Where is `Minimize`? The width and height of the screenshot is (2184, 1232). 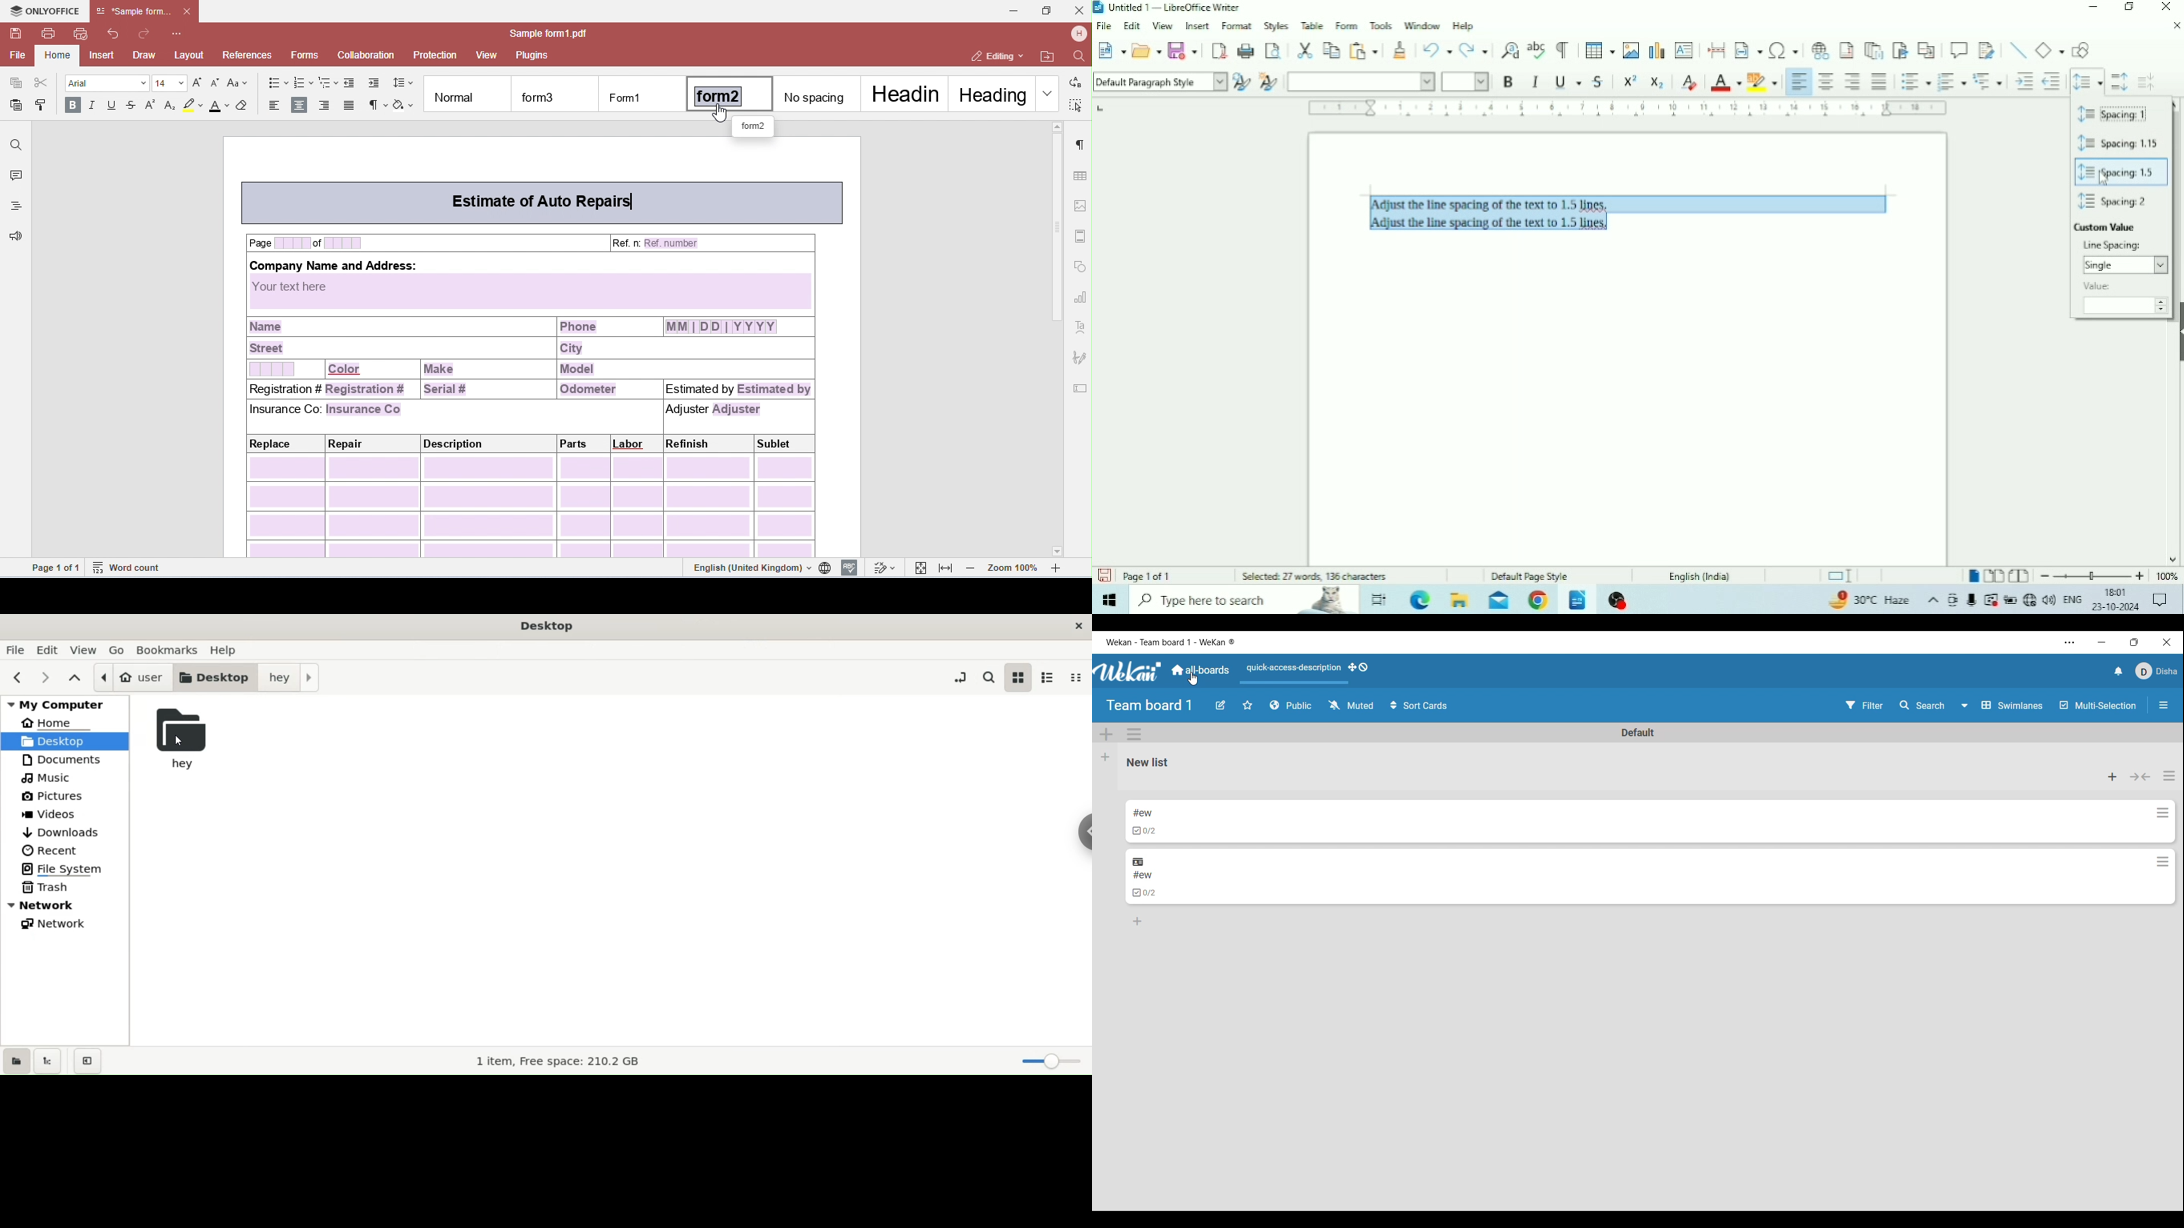
Minimize is located at coordinates (2102, 642).